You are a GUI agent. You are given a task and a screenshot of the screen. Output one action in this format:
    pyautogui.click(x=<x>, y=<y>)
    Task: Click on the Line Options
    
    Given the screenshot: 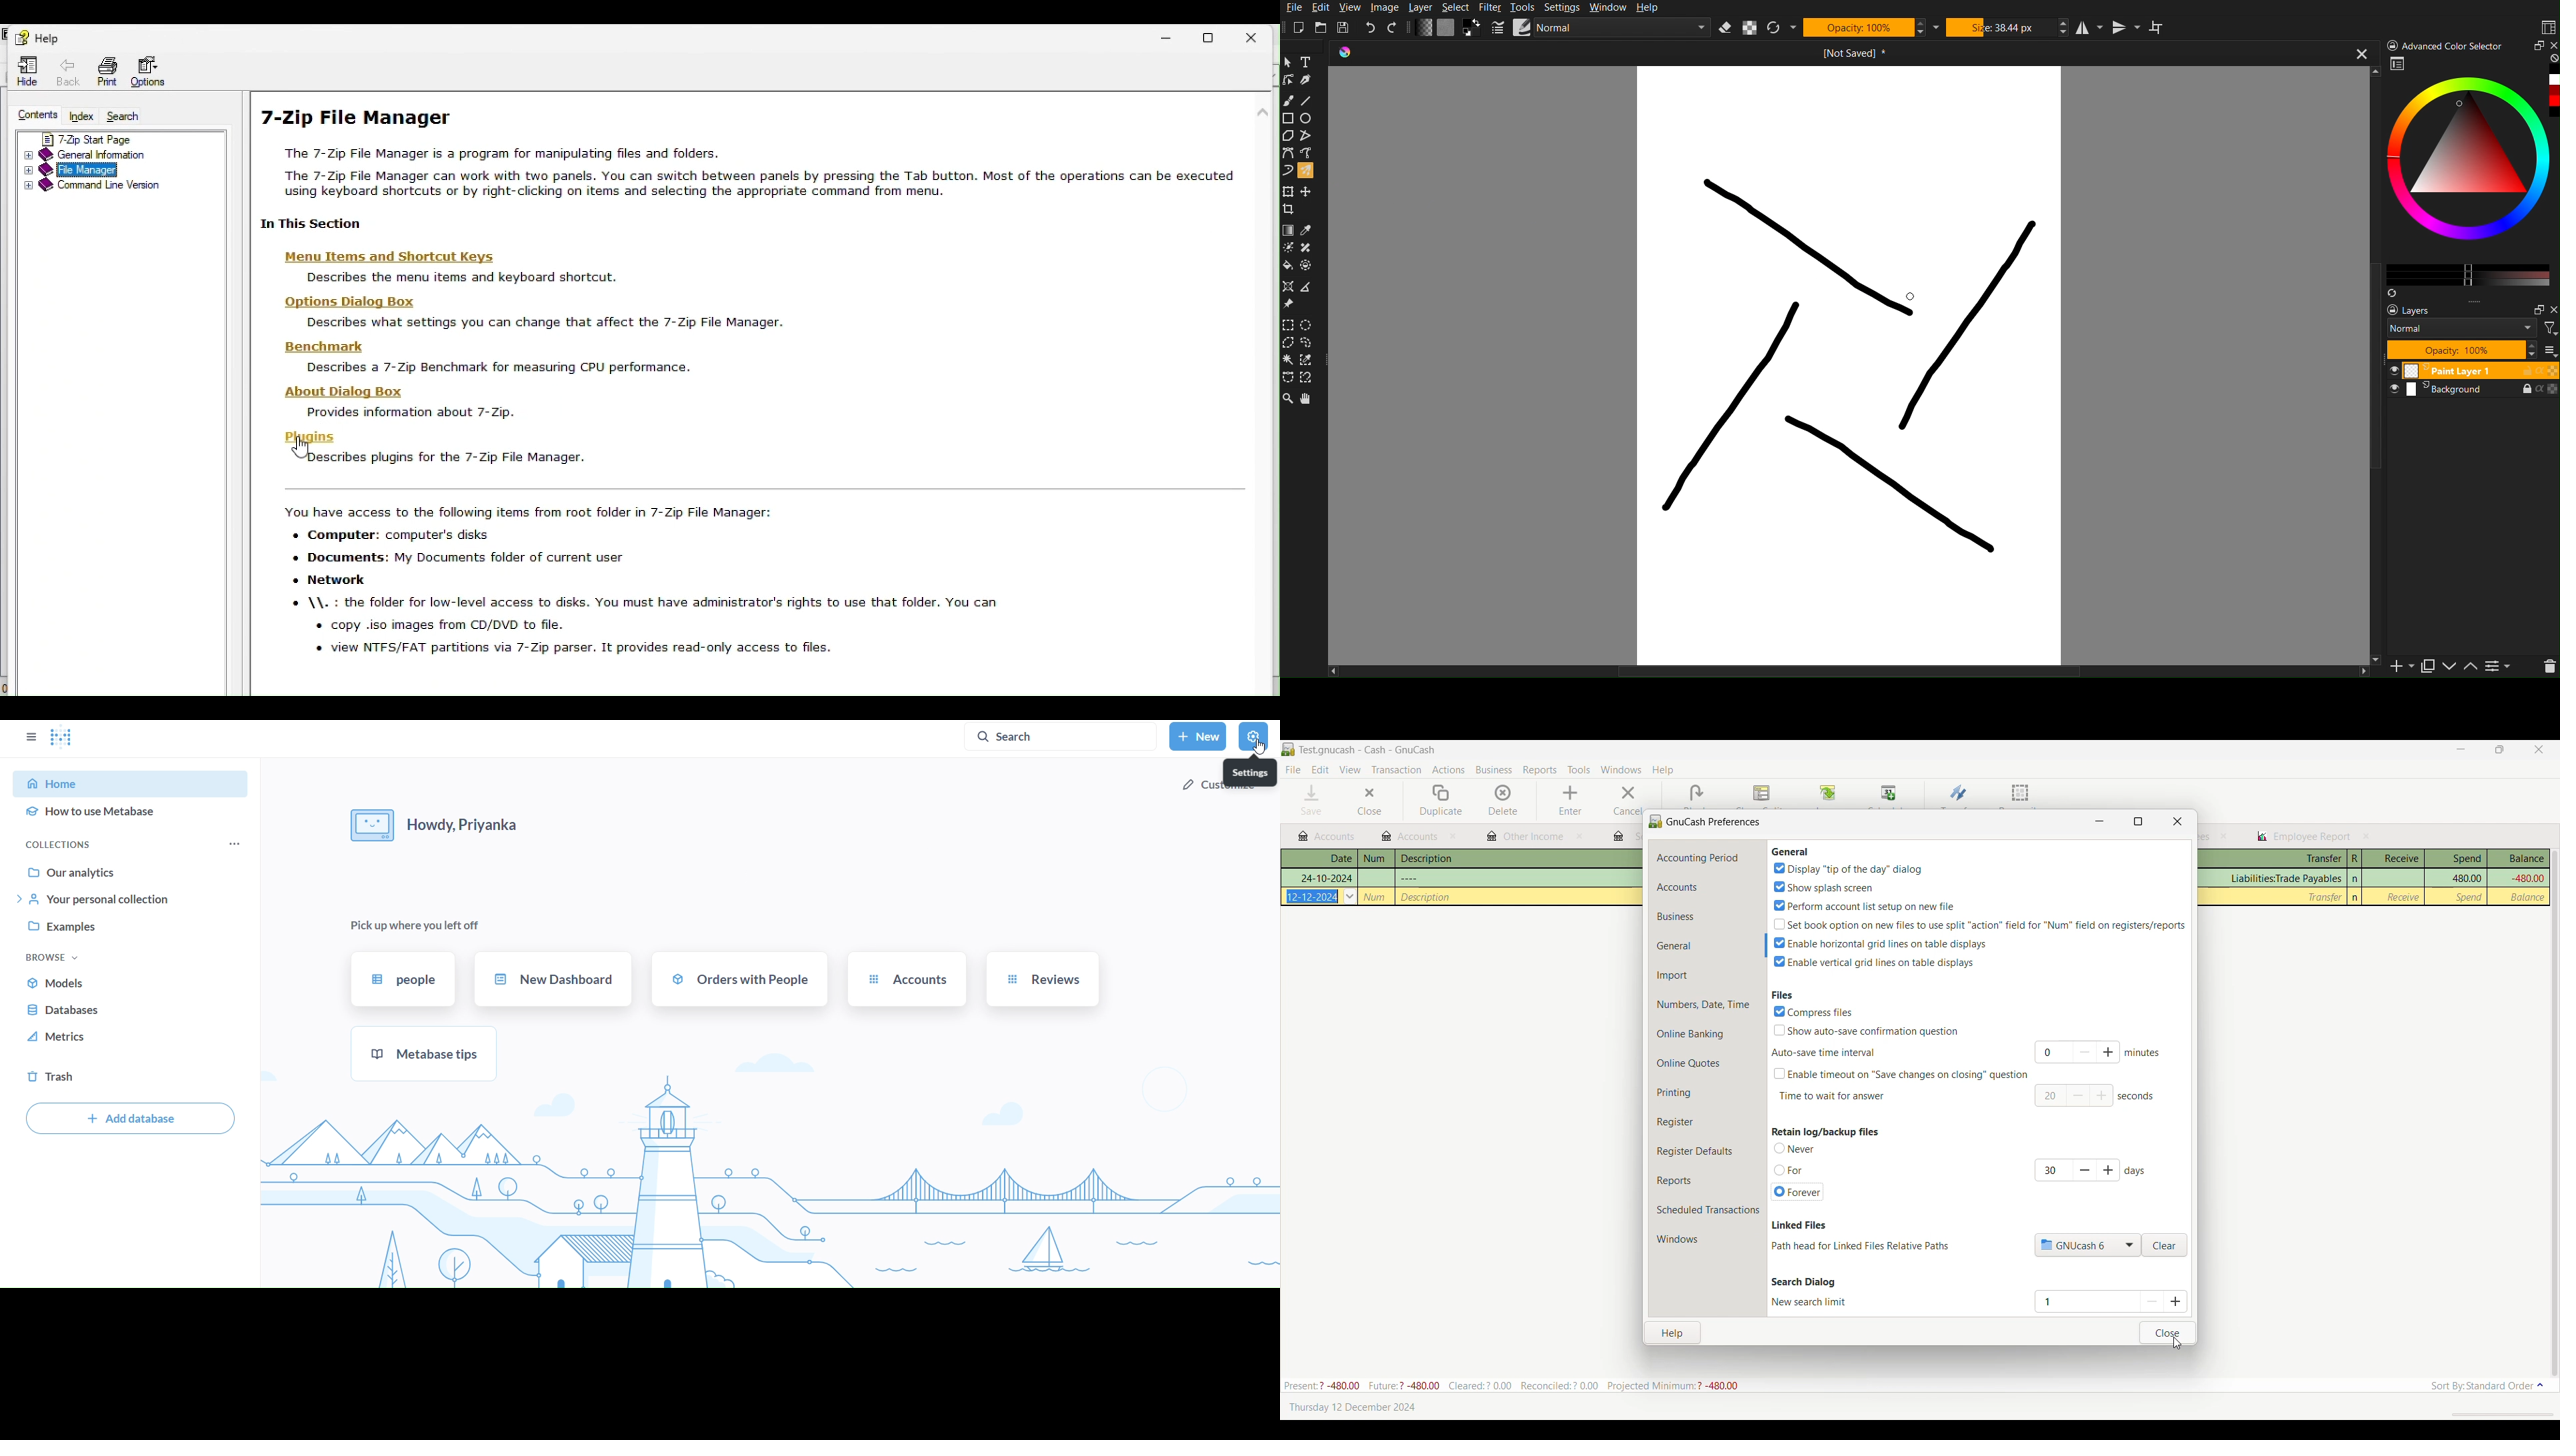 What is the action you would take?
    pyautogui.click(x=1524, y=27)
    